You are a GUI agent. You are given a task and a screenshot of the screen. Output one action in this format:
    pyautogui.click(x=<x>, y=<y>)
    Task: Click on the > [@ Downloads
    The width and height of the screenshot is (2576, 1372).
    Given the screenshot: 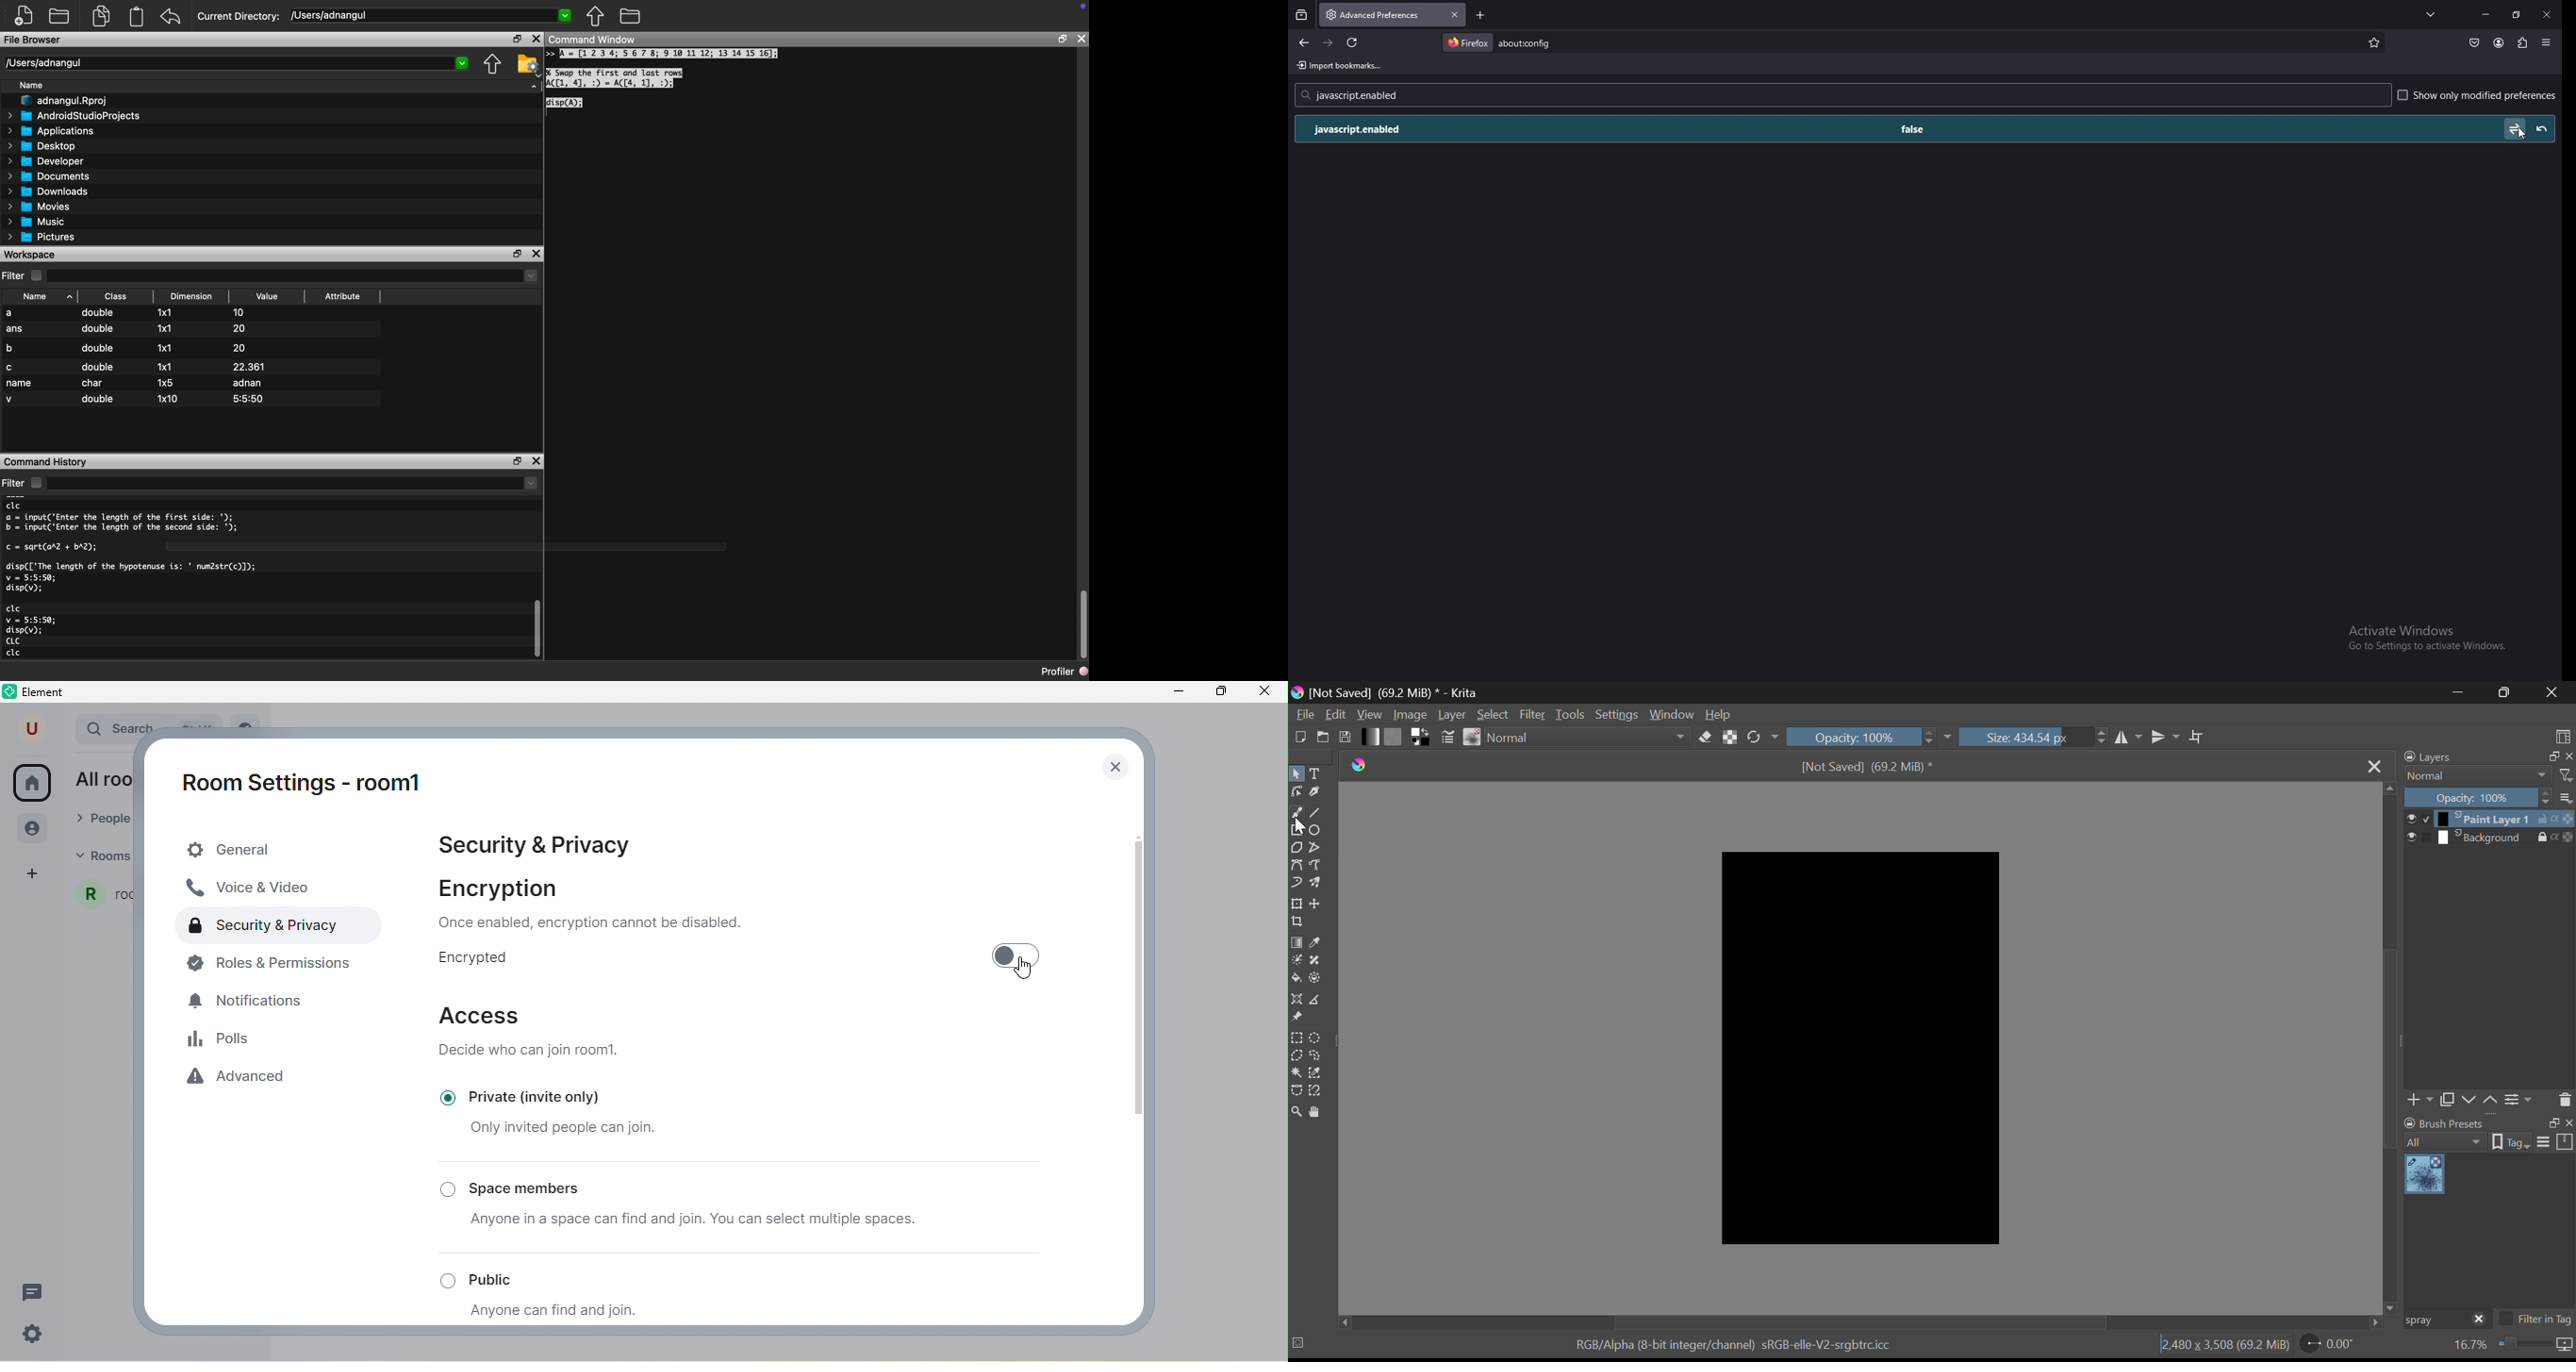 What is the action you would take?
    pyautogui.click(x=48, y=192)
    